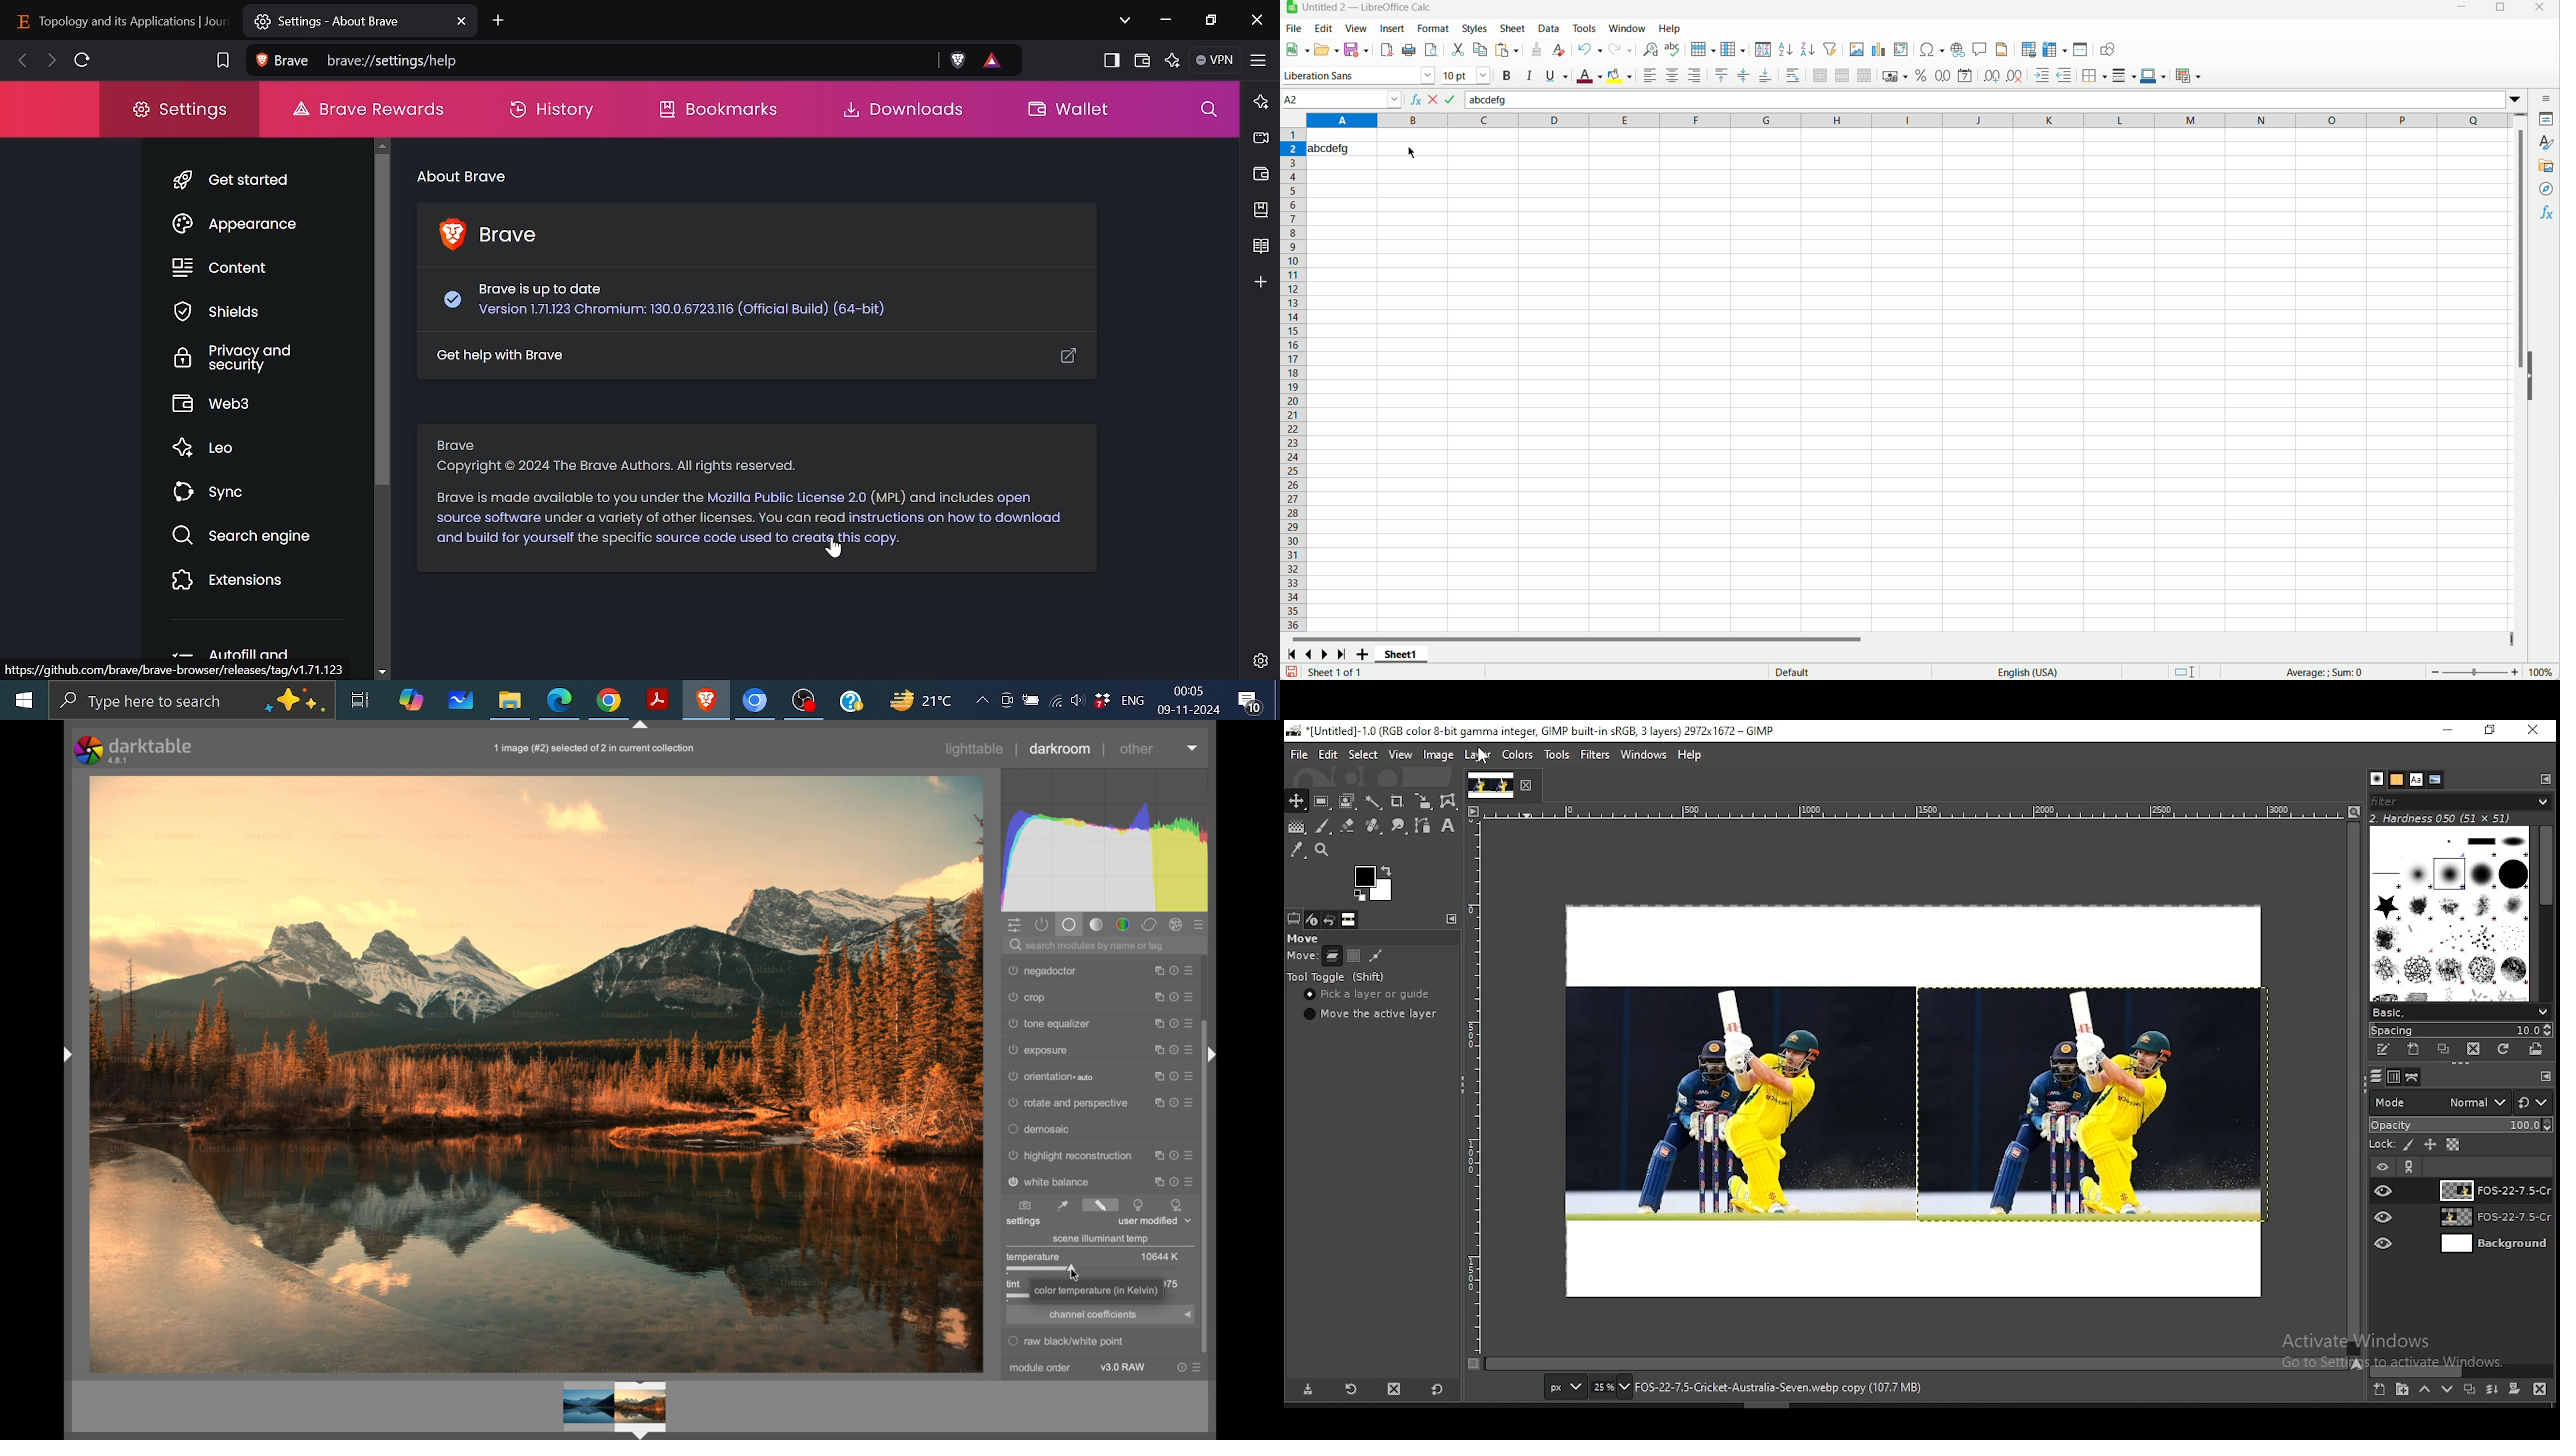  Describe the element at coordinates (1611, 1389) in the screenshot. I see `zoom status` at that location.